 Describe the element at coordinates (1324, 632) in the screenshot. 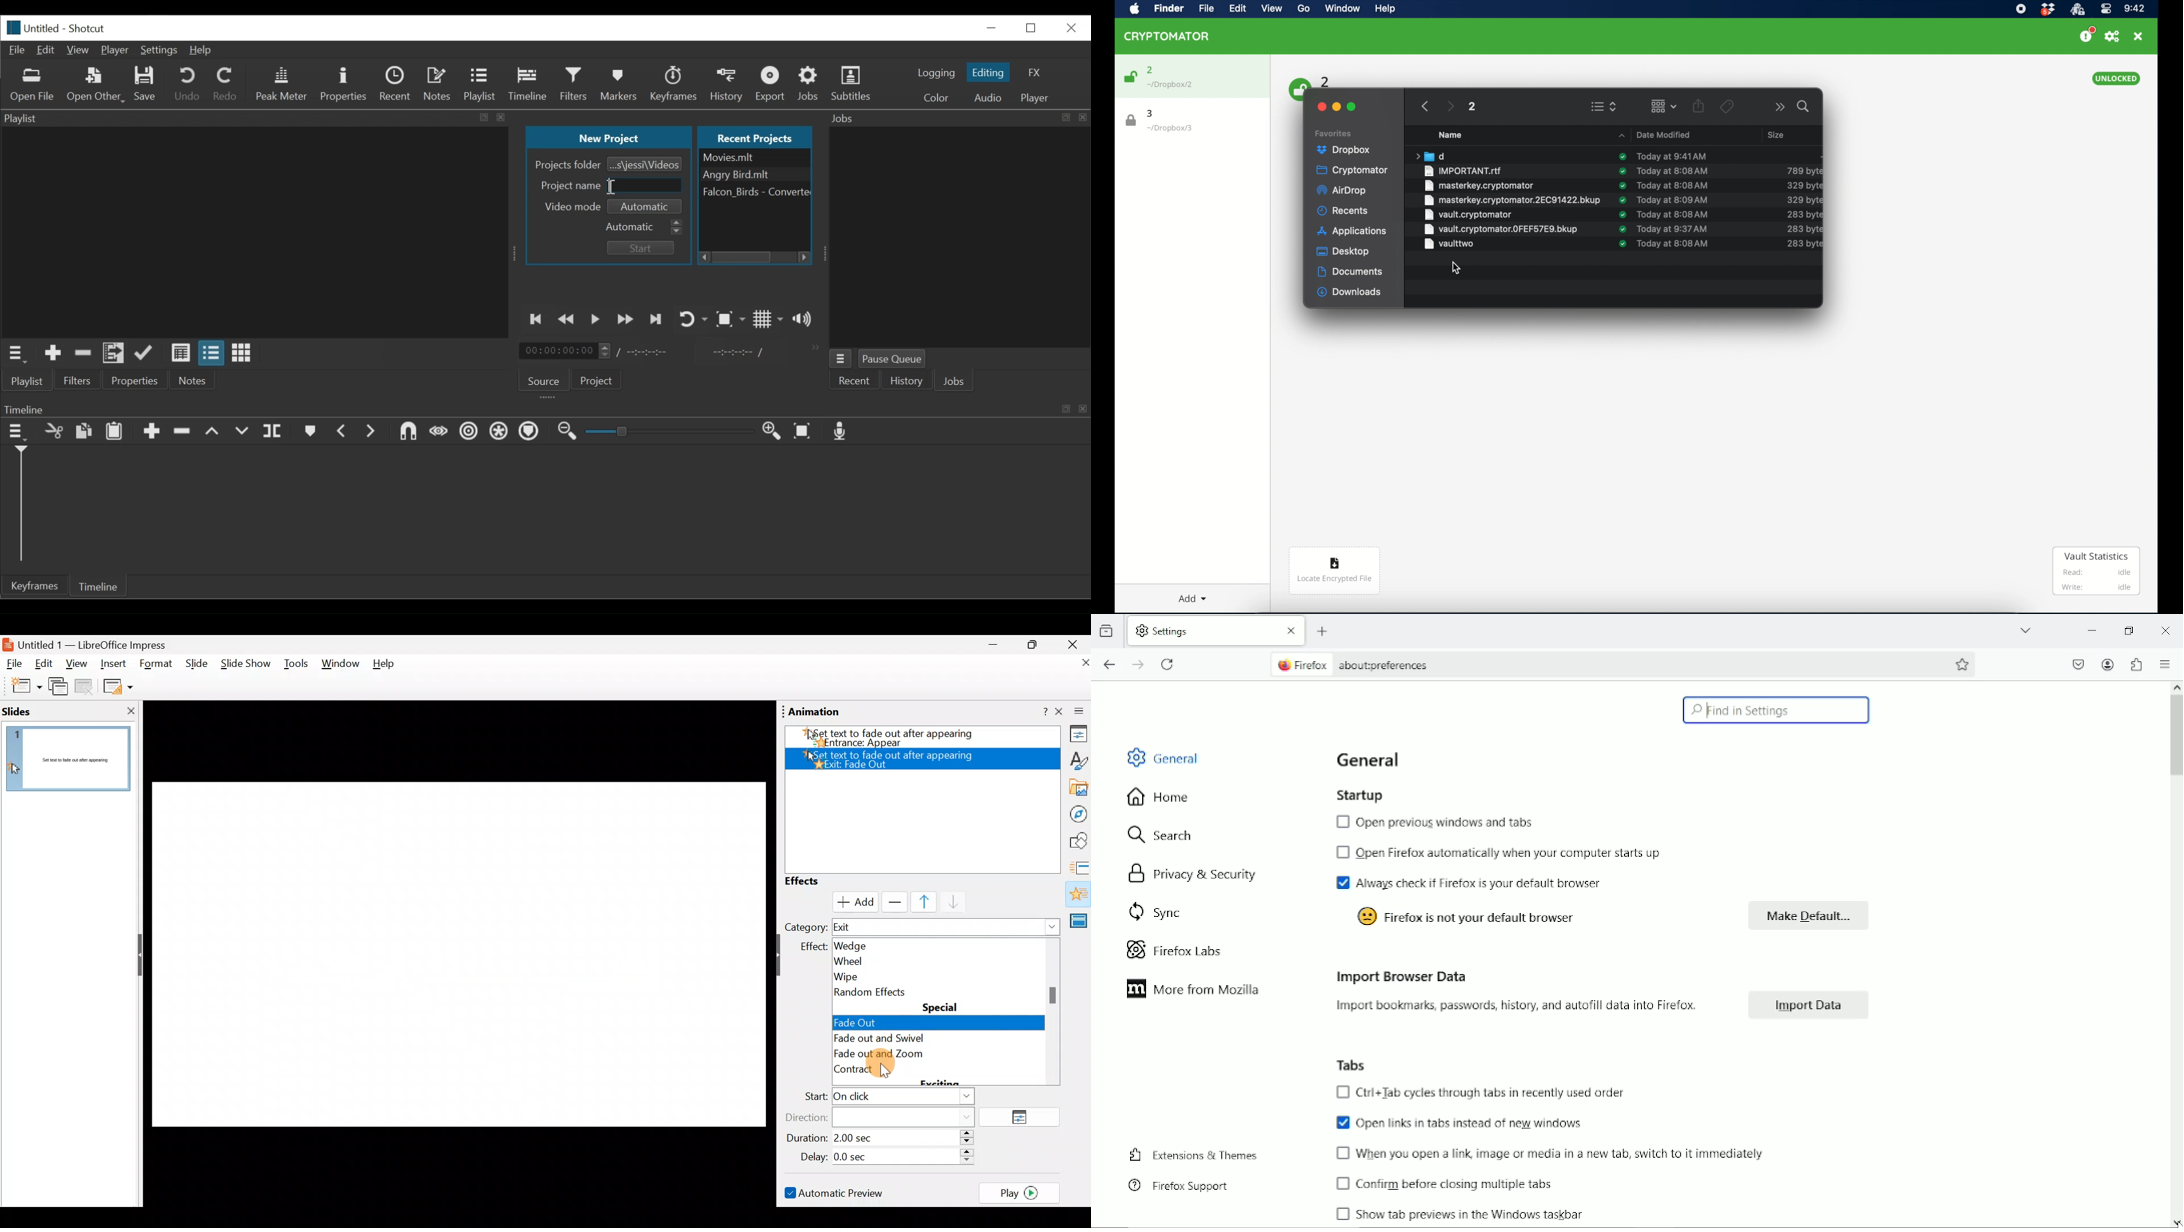

I see `New tab` at that location.